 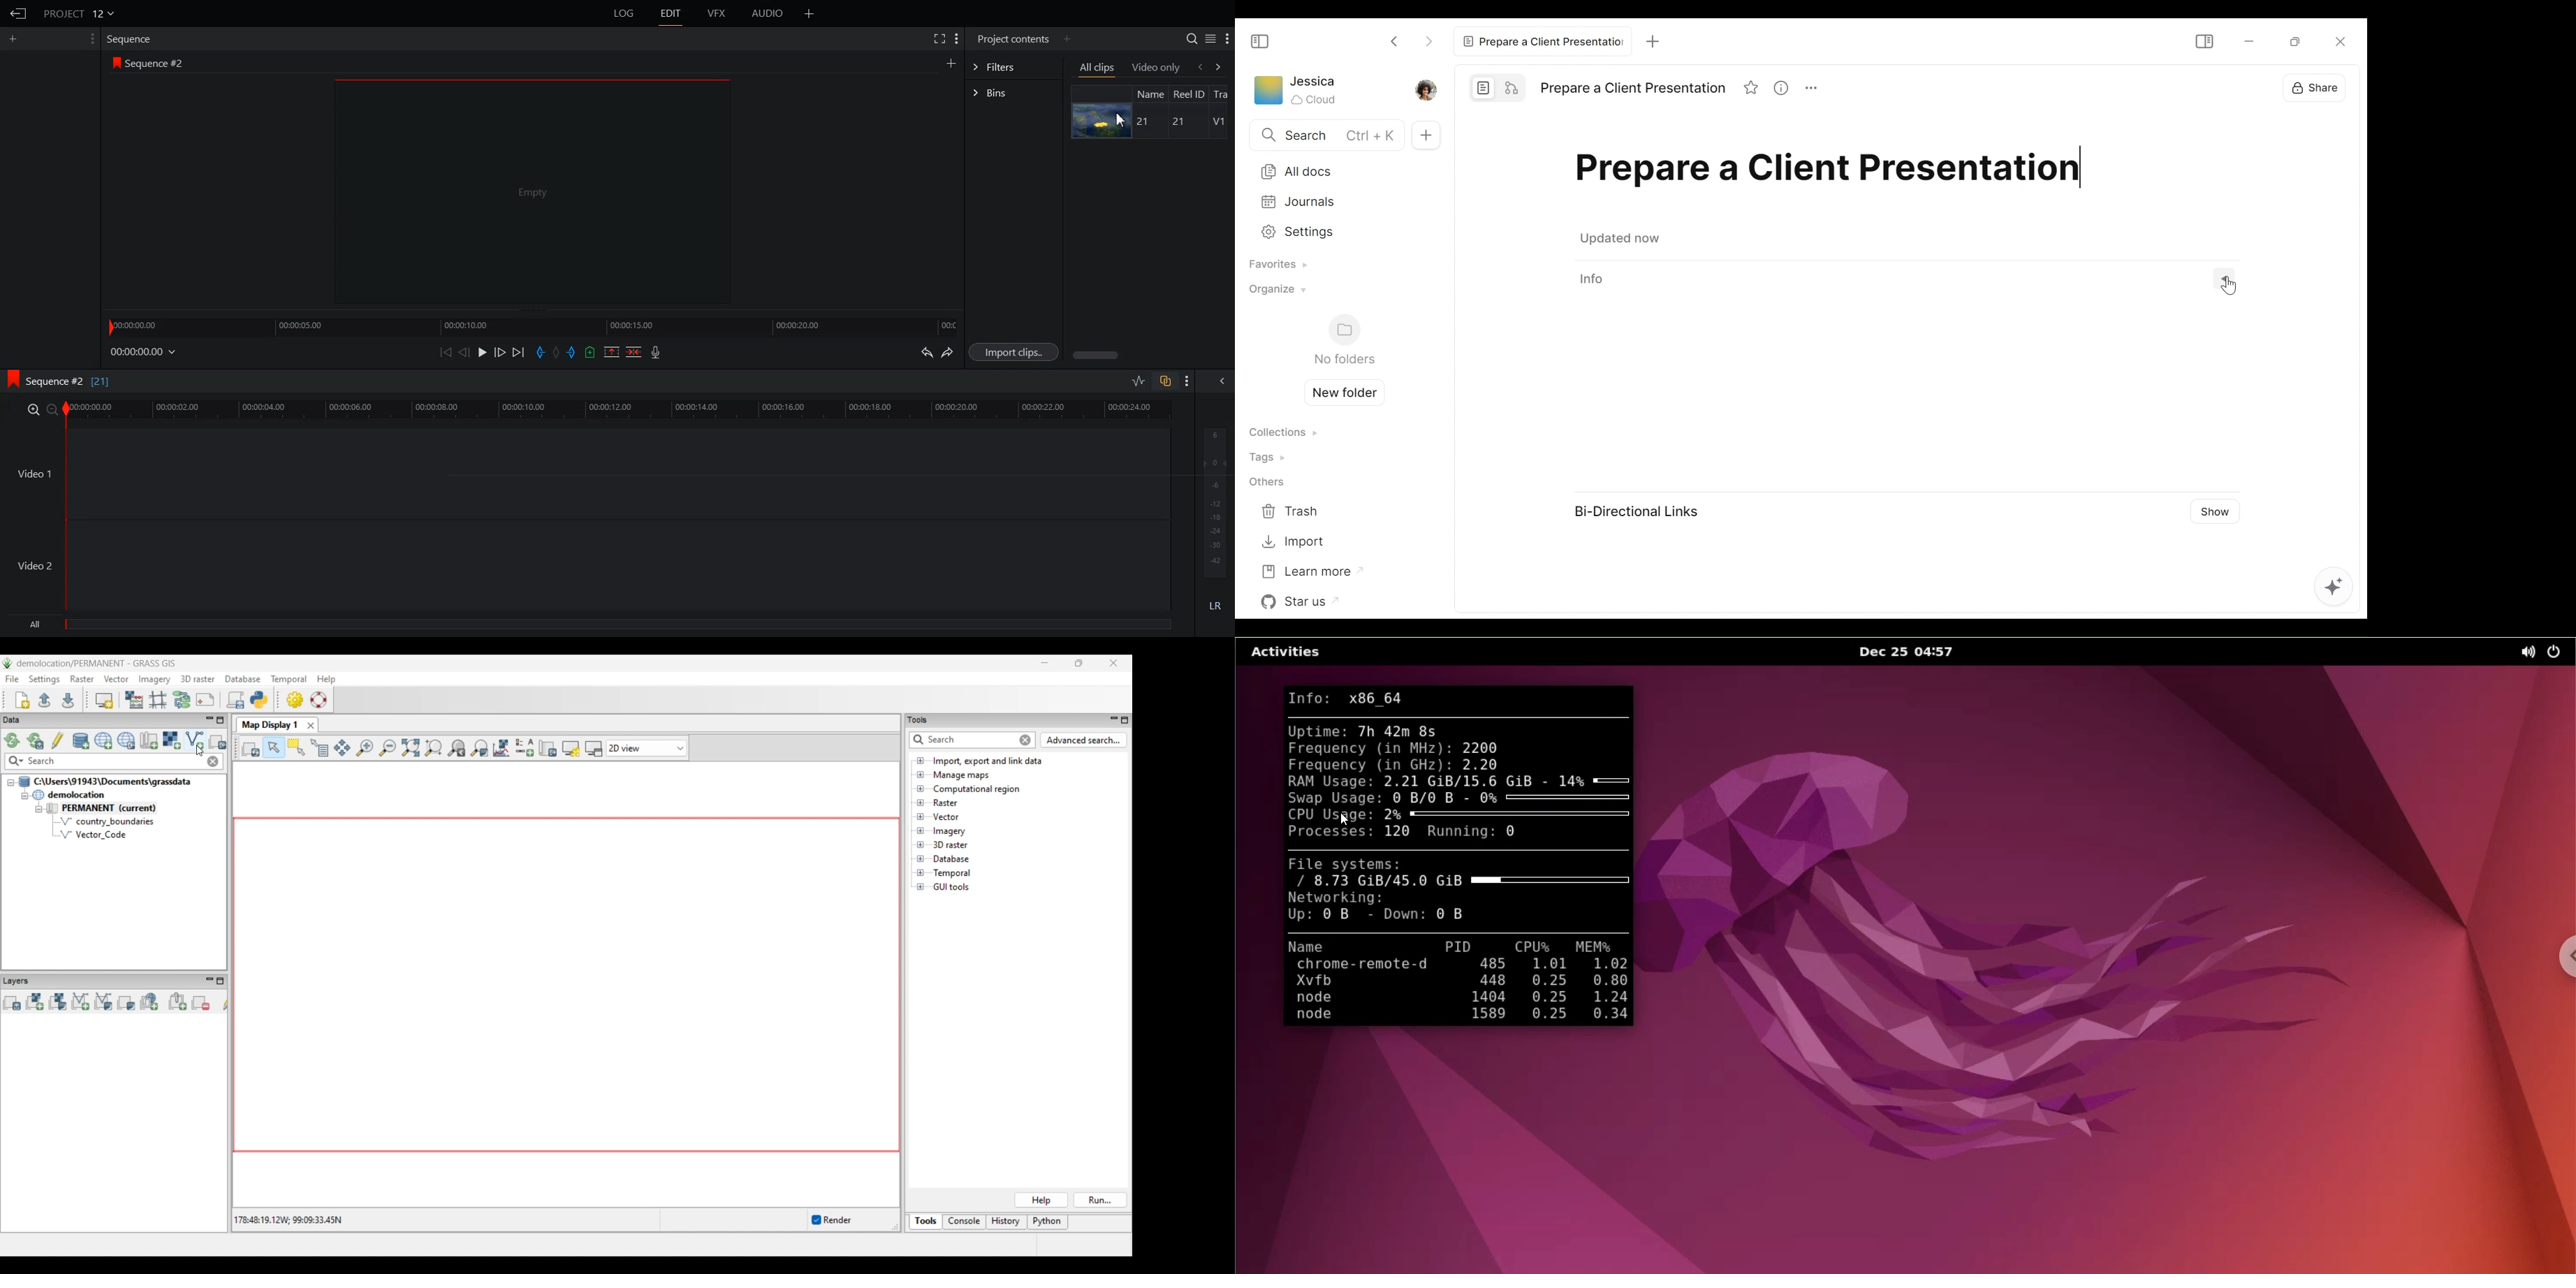 What do you see at coordinates (767, 14) in the screenshot?
I see `AUDIO` at bounding box center [767, 14].